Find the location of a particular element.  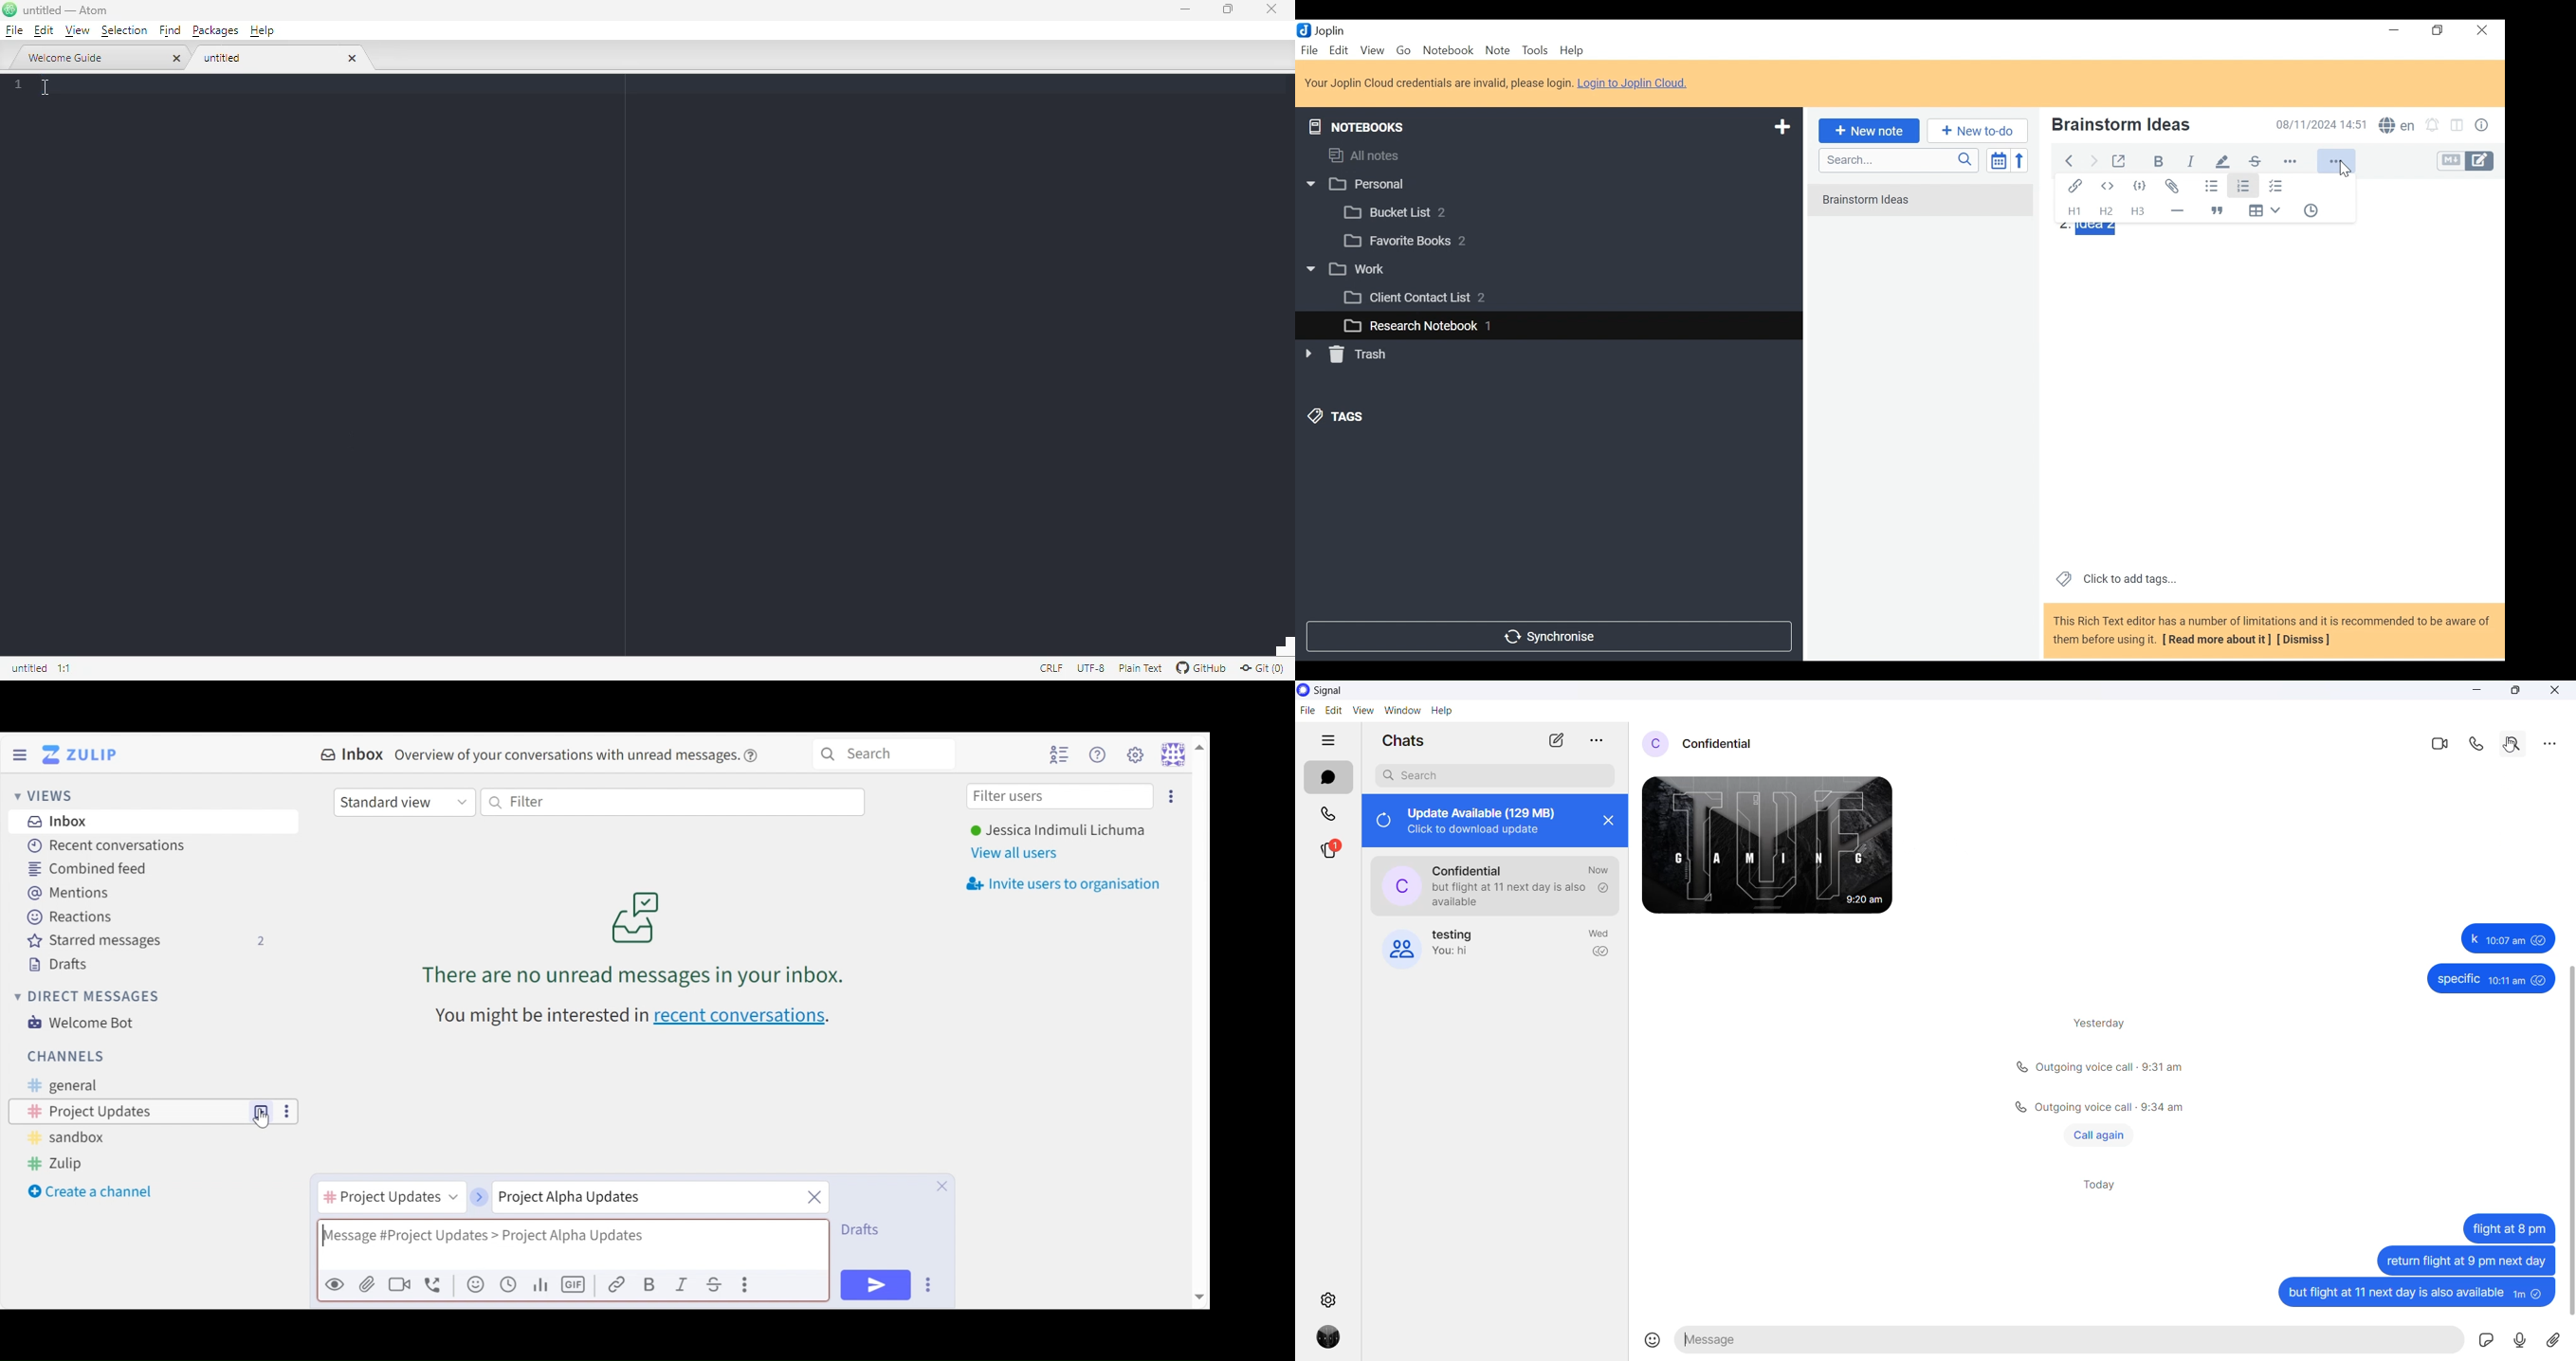

File is located at coordinates (1311, 50).